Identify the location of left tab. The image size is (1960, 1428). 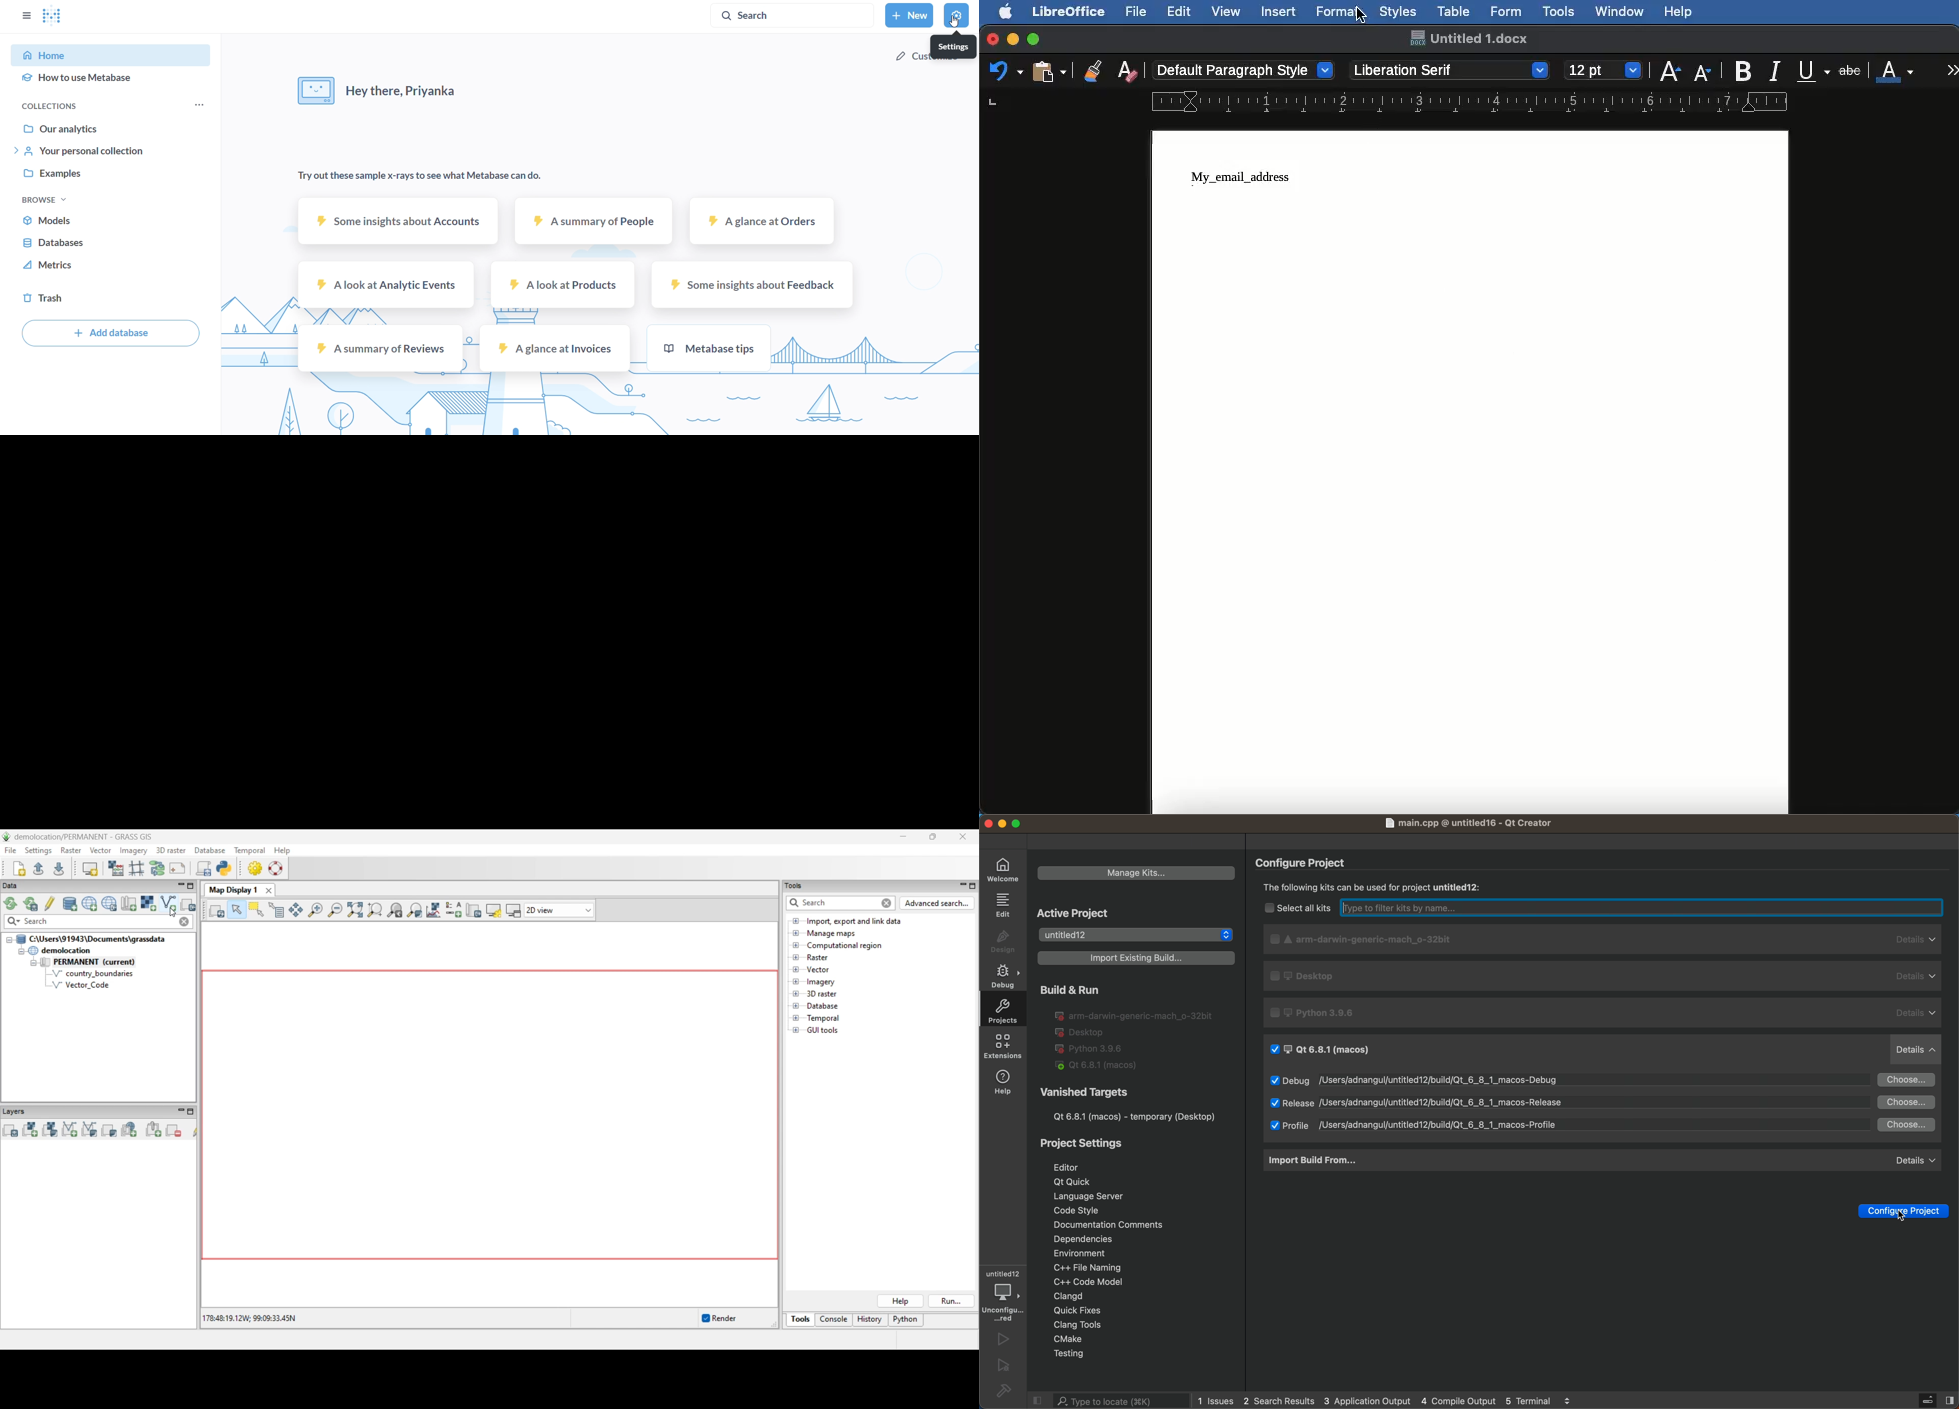
(994, 102).